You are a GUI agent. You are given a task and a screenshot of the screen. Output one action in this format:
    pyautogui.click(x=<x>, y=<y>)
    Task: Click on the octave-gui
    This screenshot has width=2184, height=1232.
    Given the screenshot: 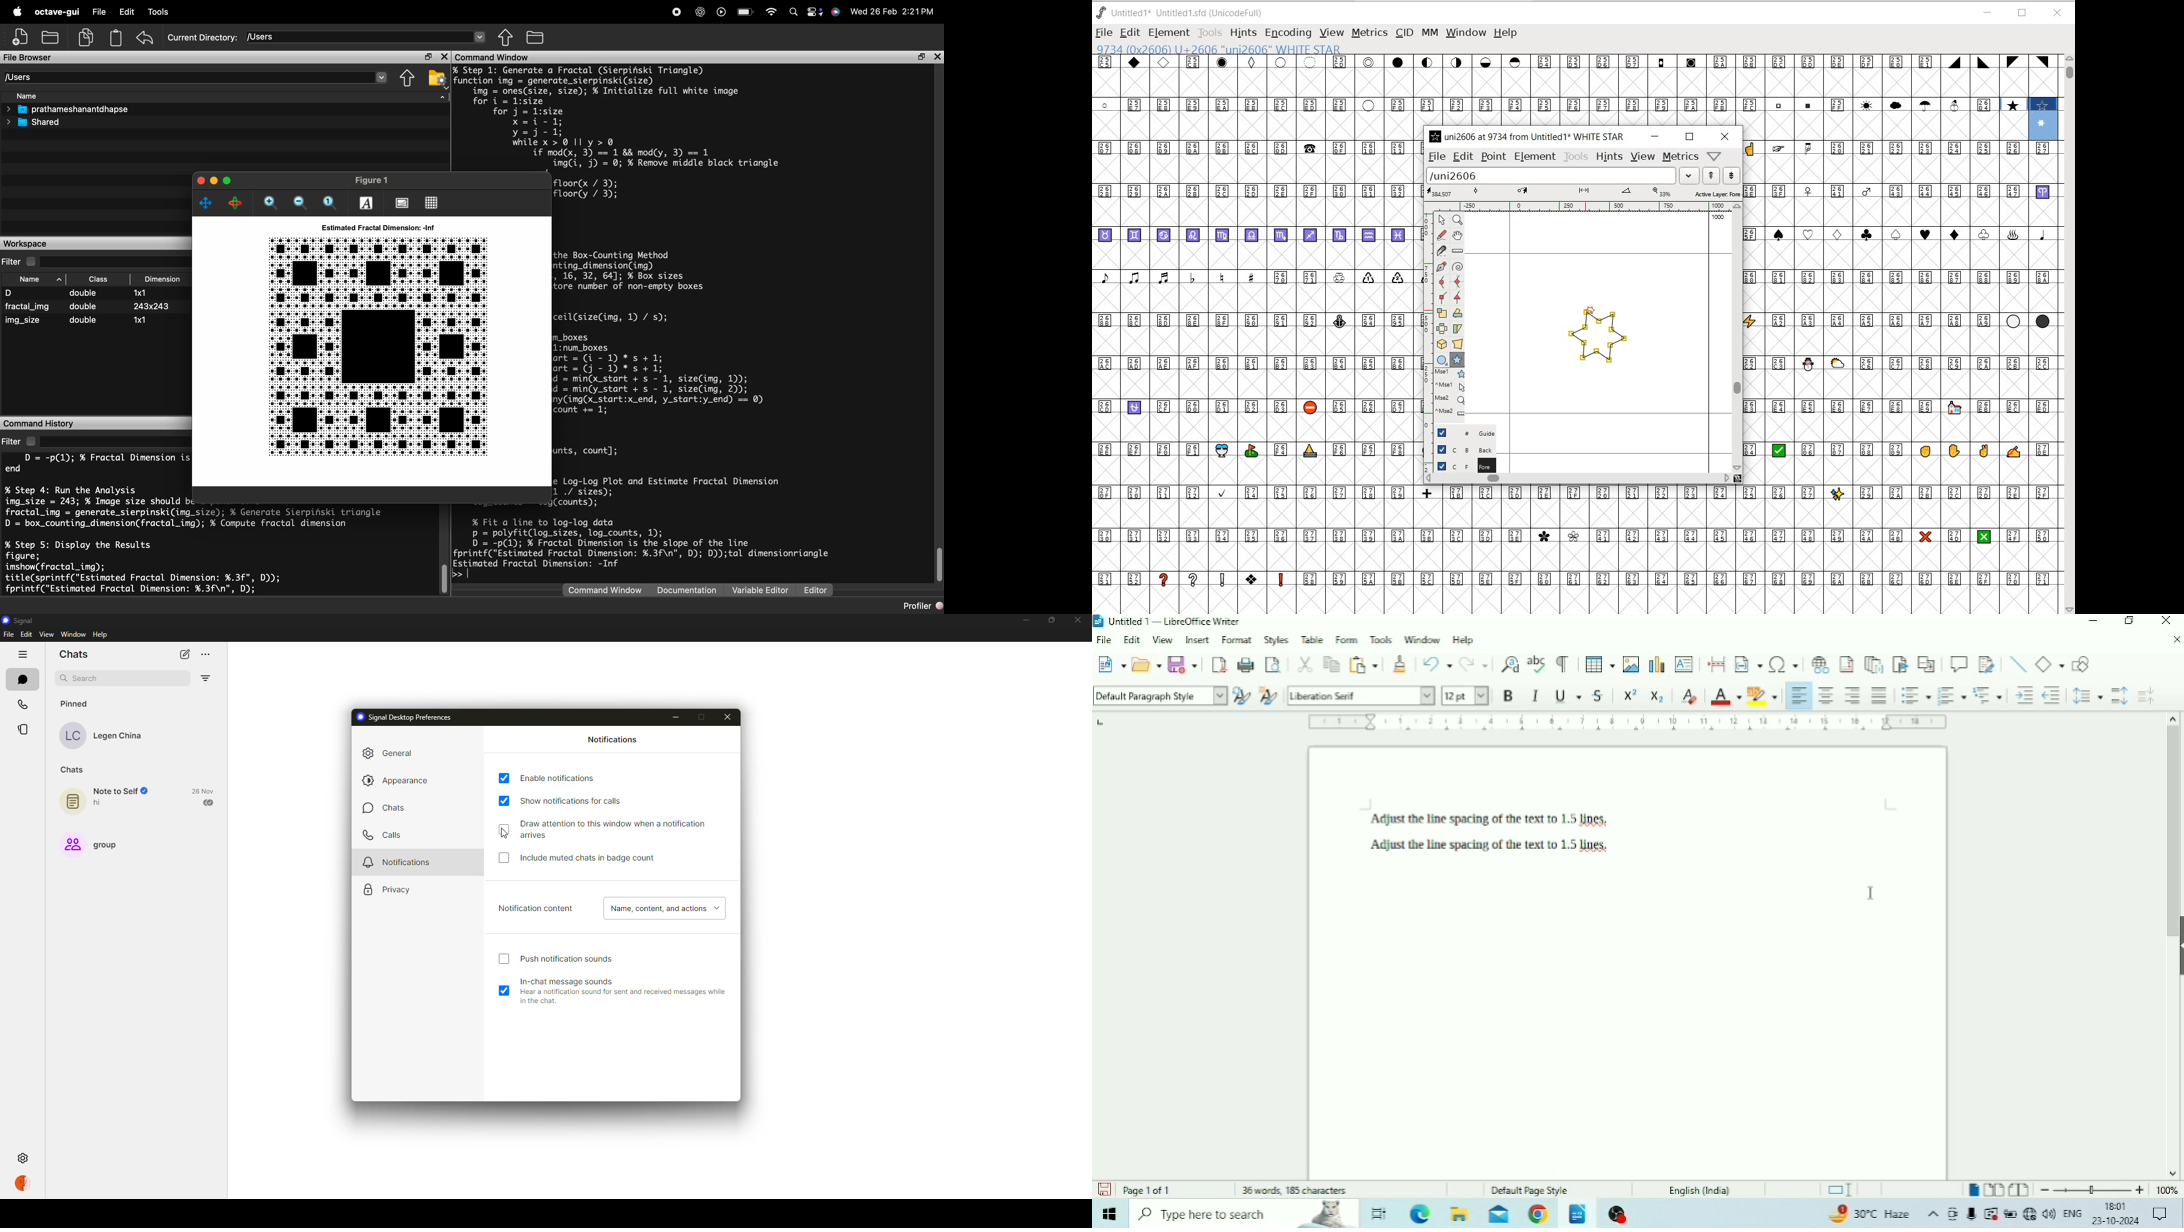 What is the action you would take?
    pyautogui.click(x=55, y=12)
    